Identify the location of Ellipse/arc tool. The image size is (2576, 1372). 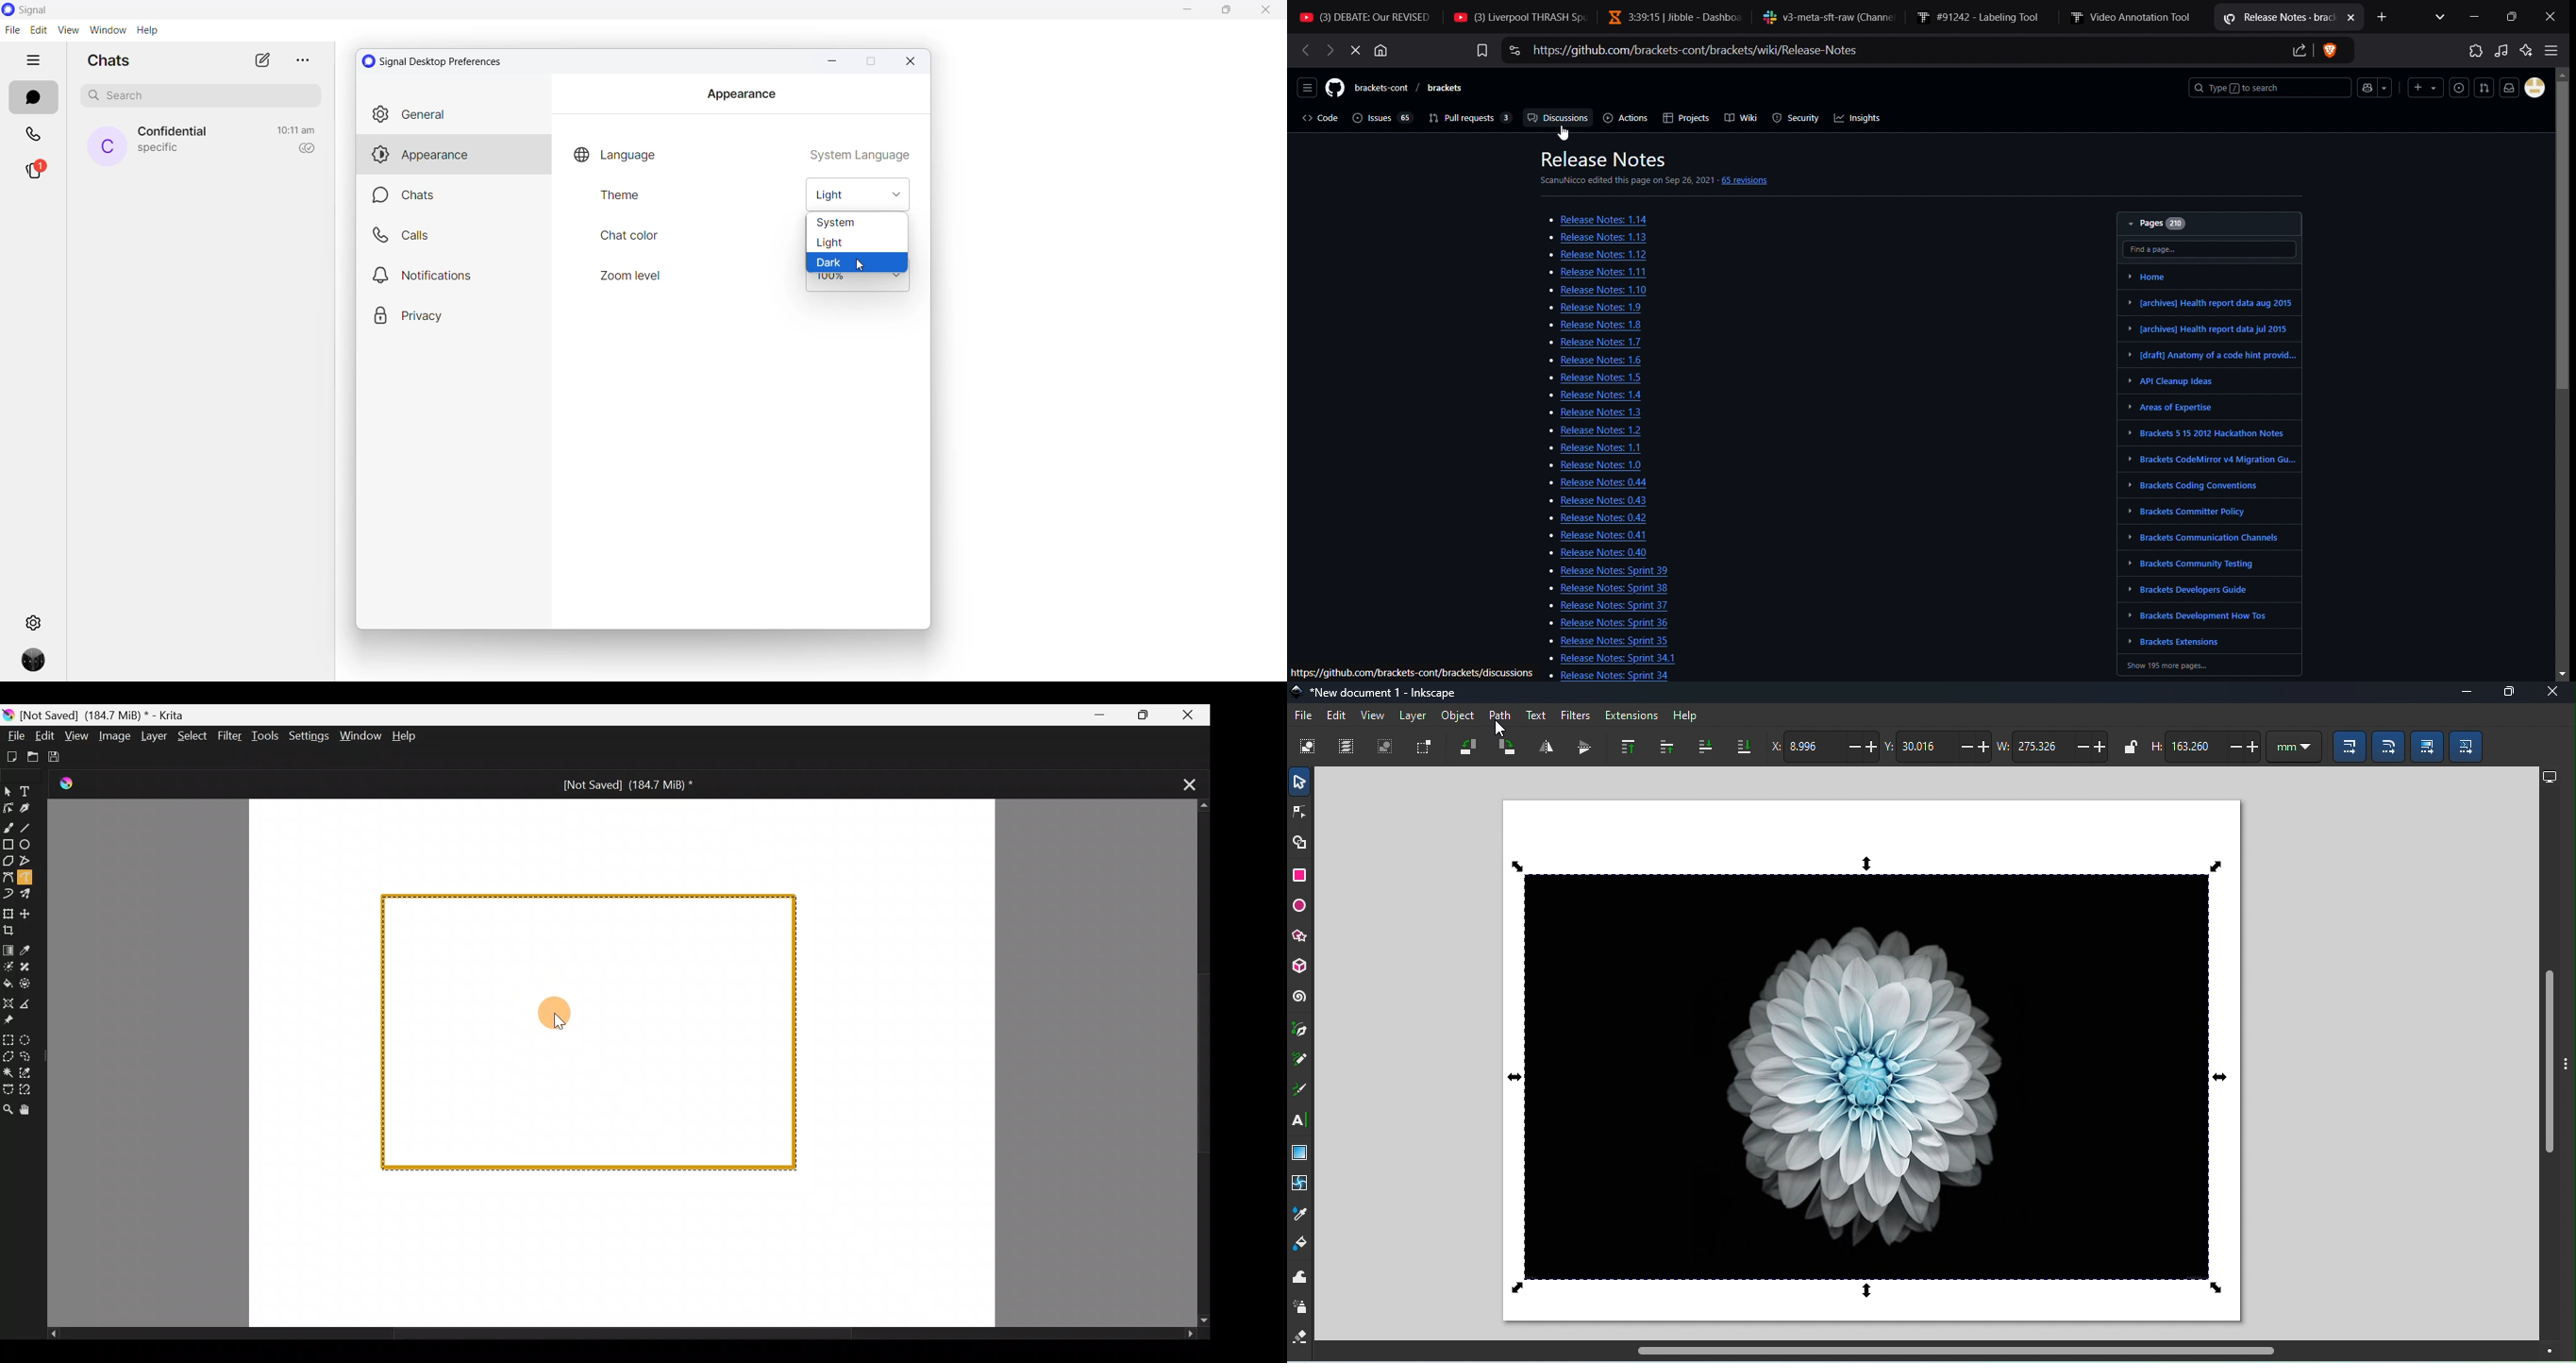
(1302, 908).